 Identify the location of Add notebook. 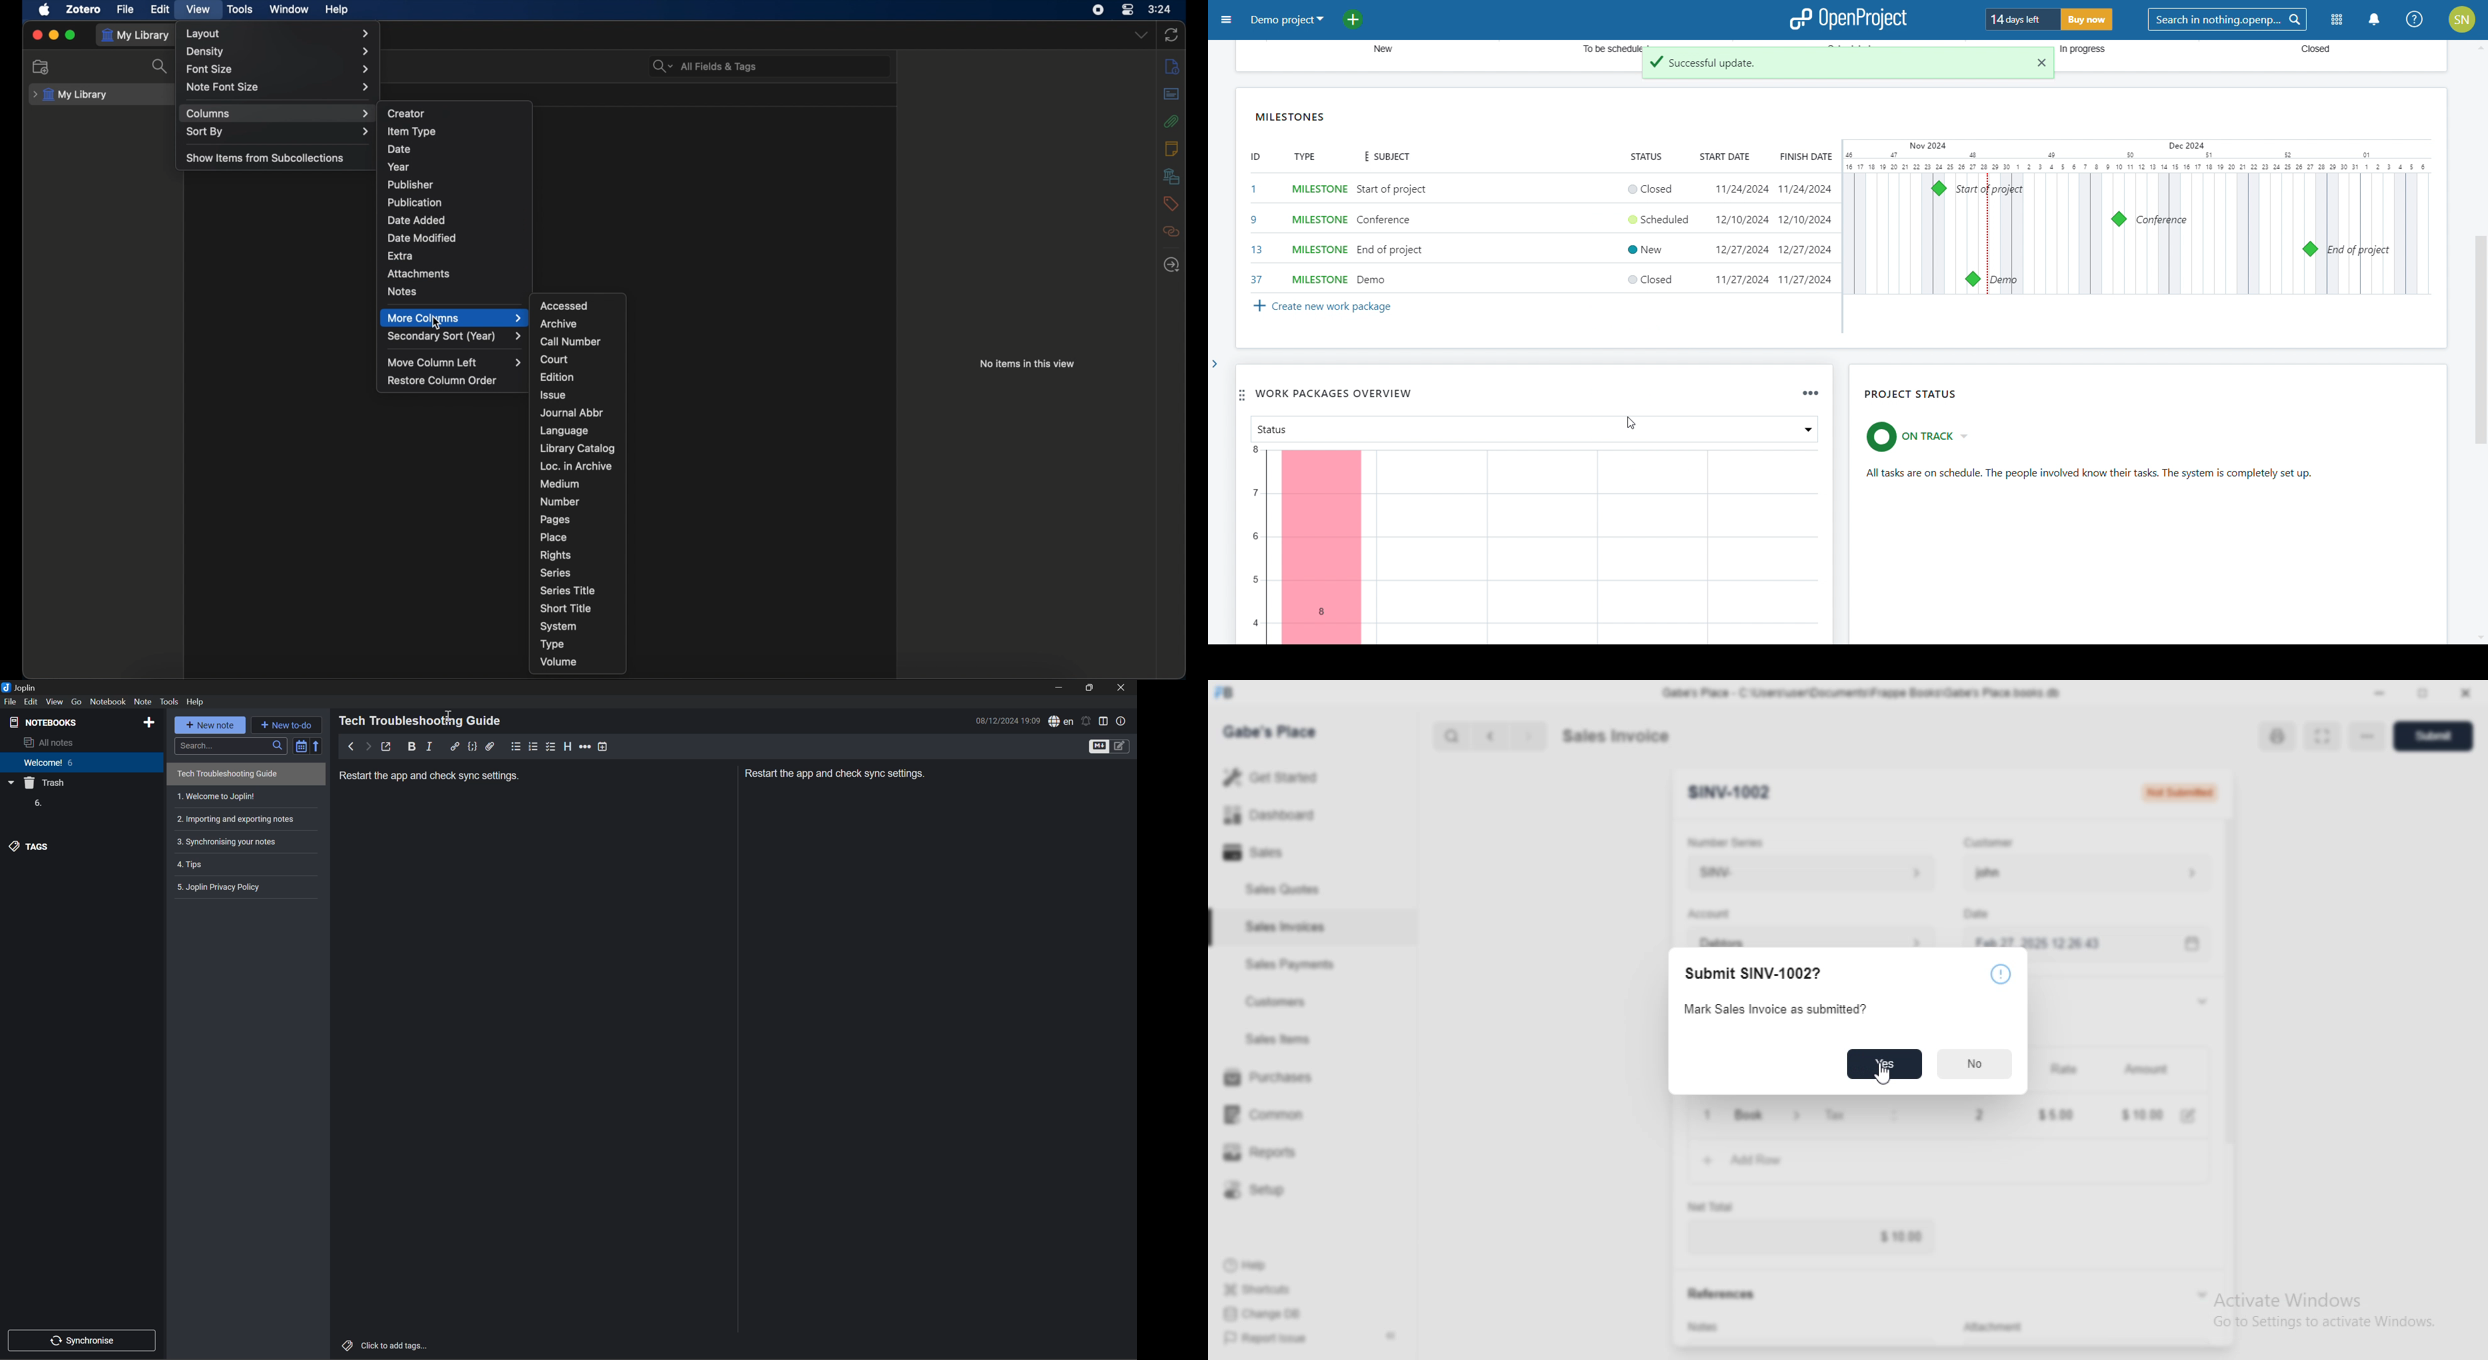
(149, 721).